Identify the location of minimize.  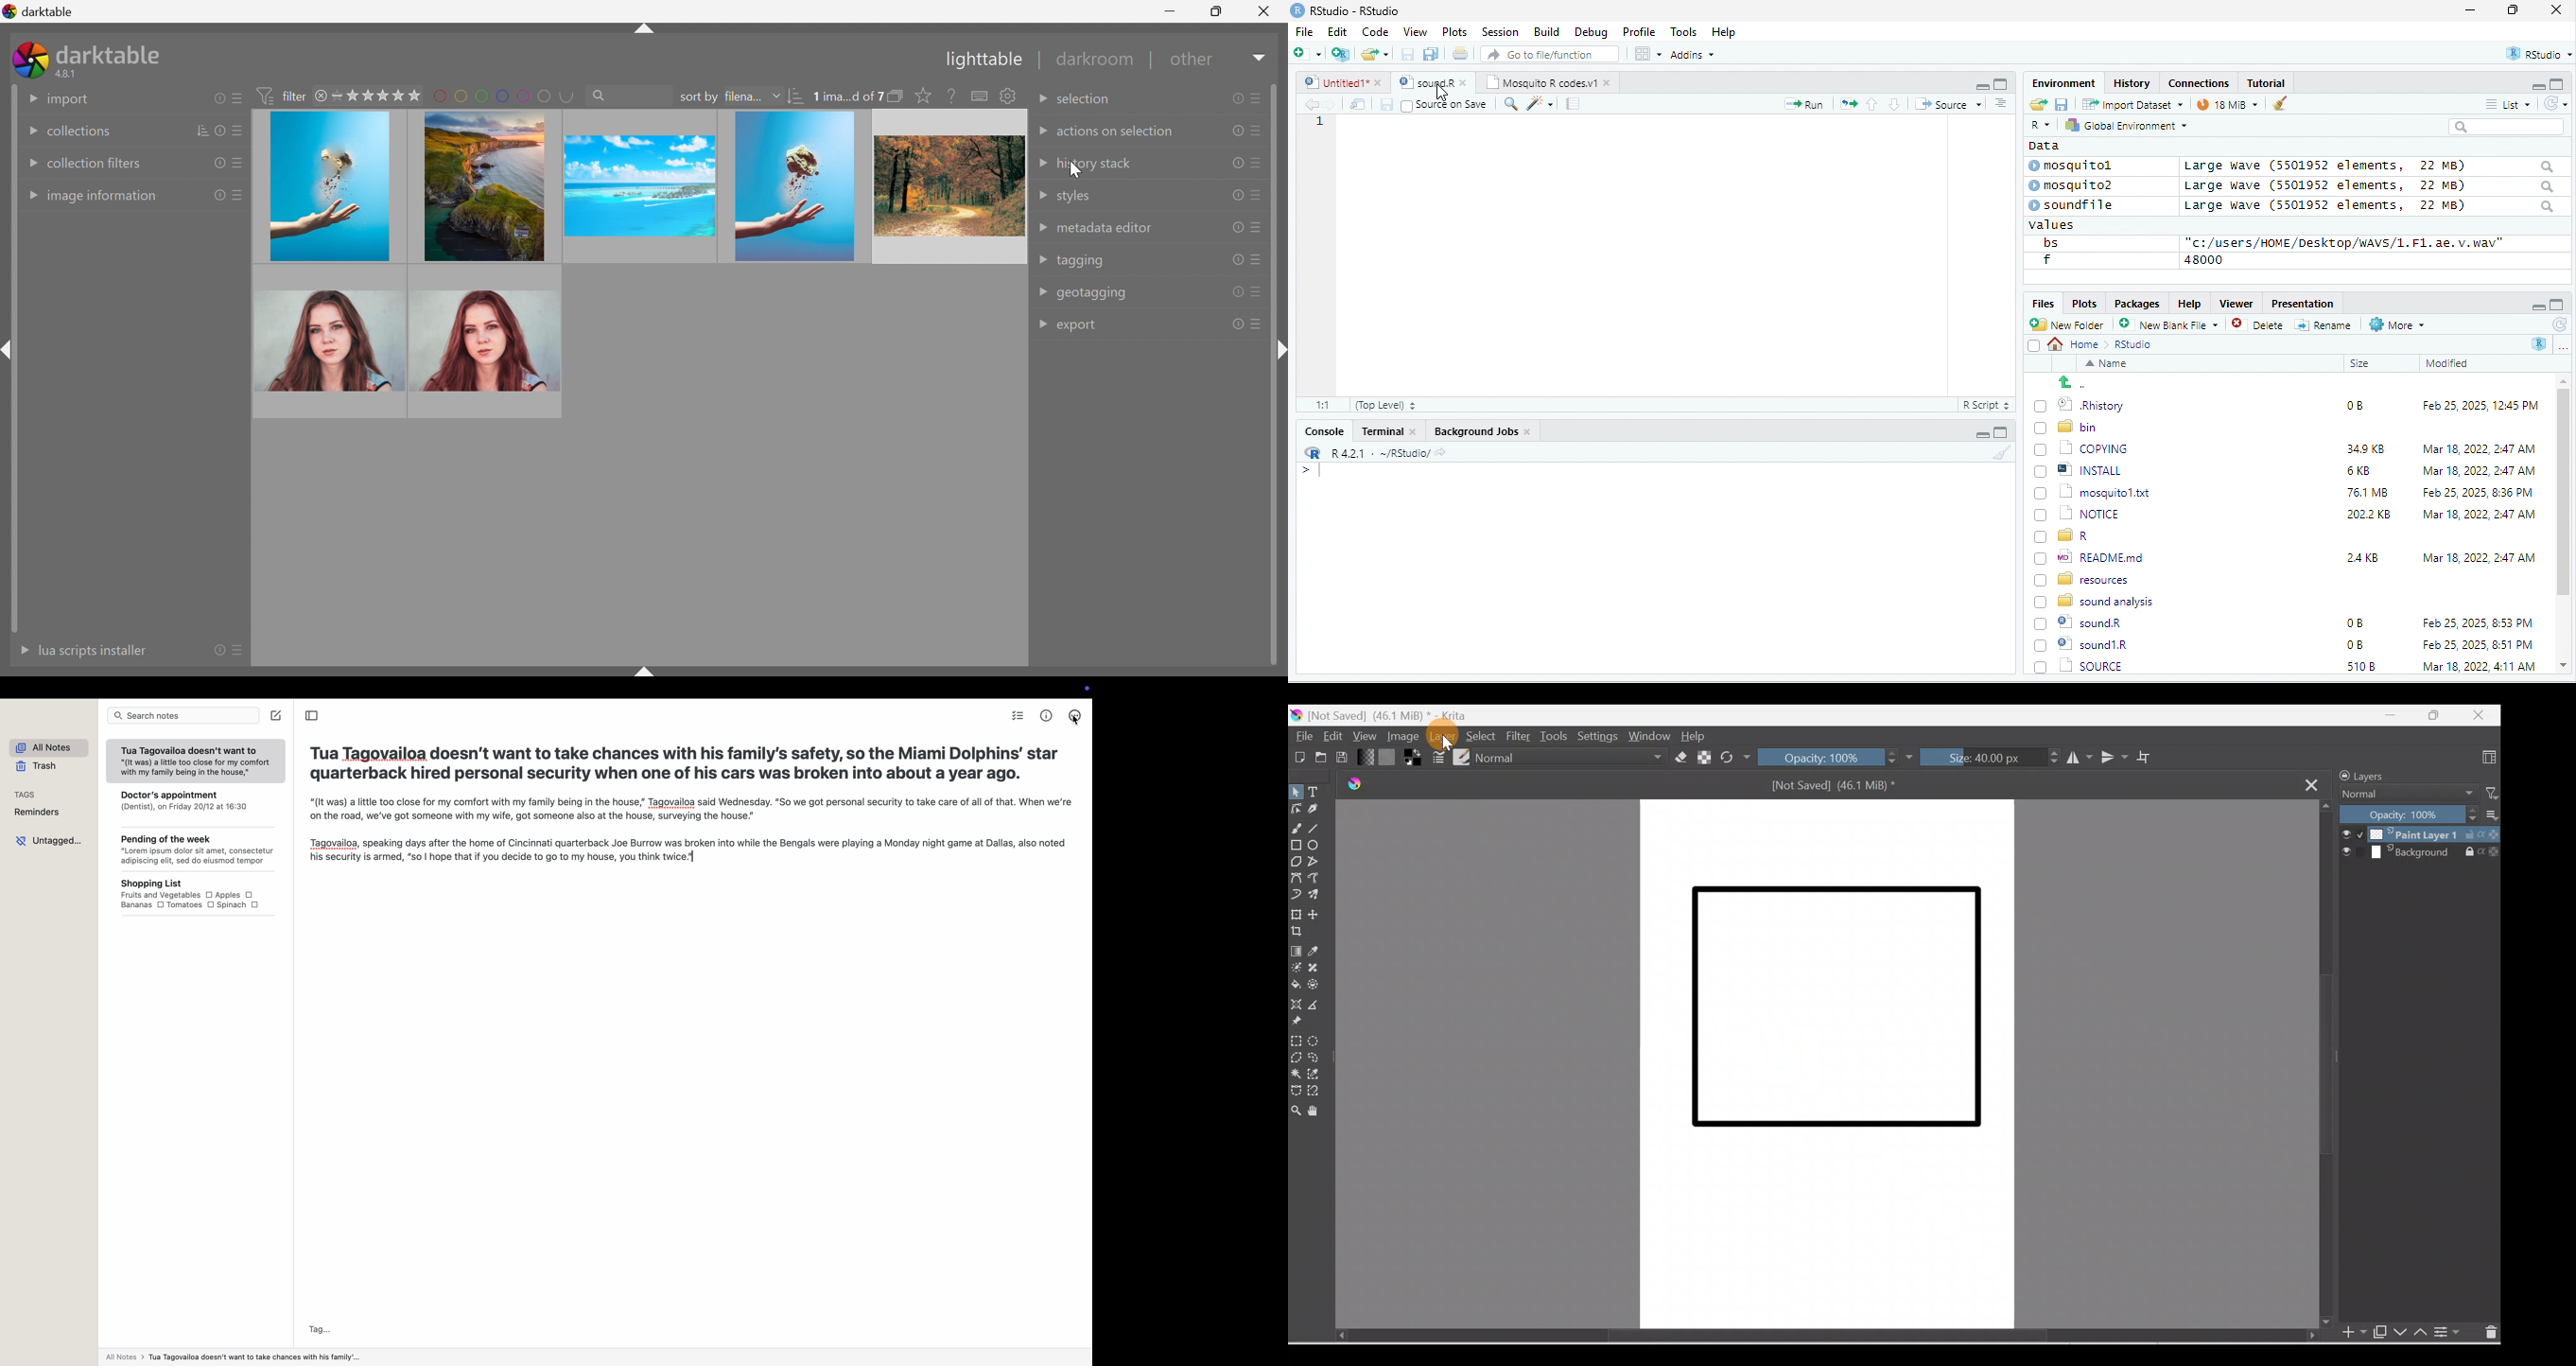
(2470, 11).